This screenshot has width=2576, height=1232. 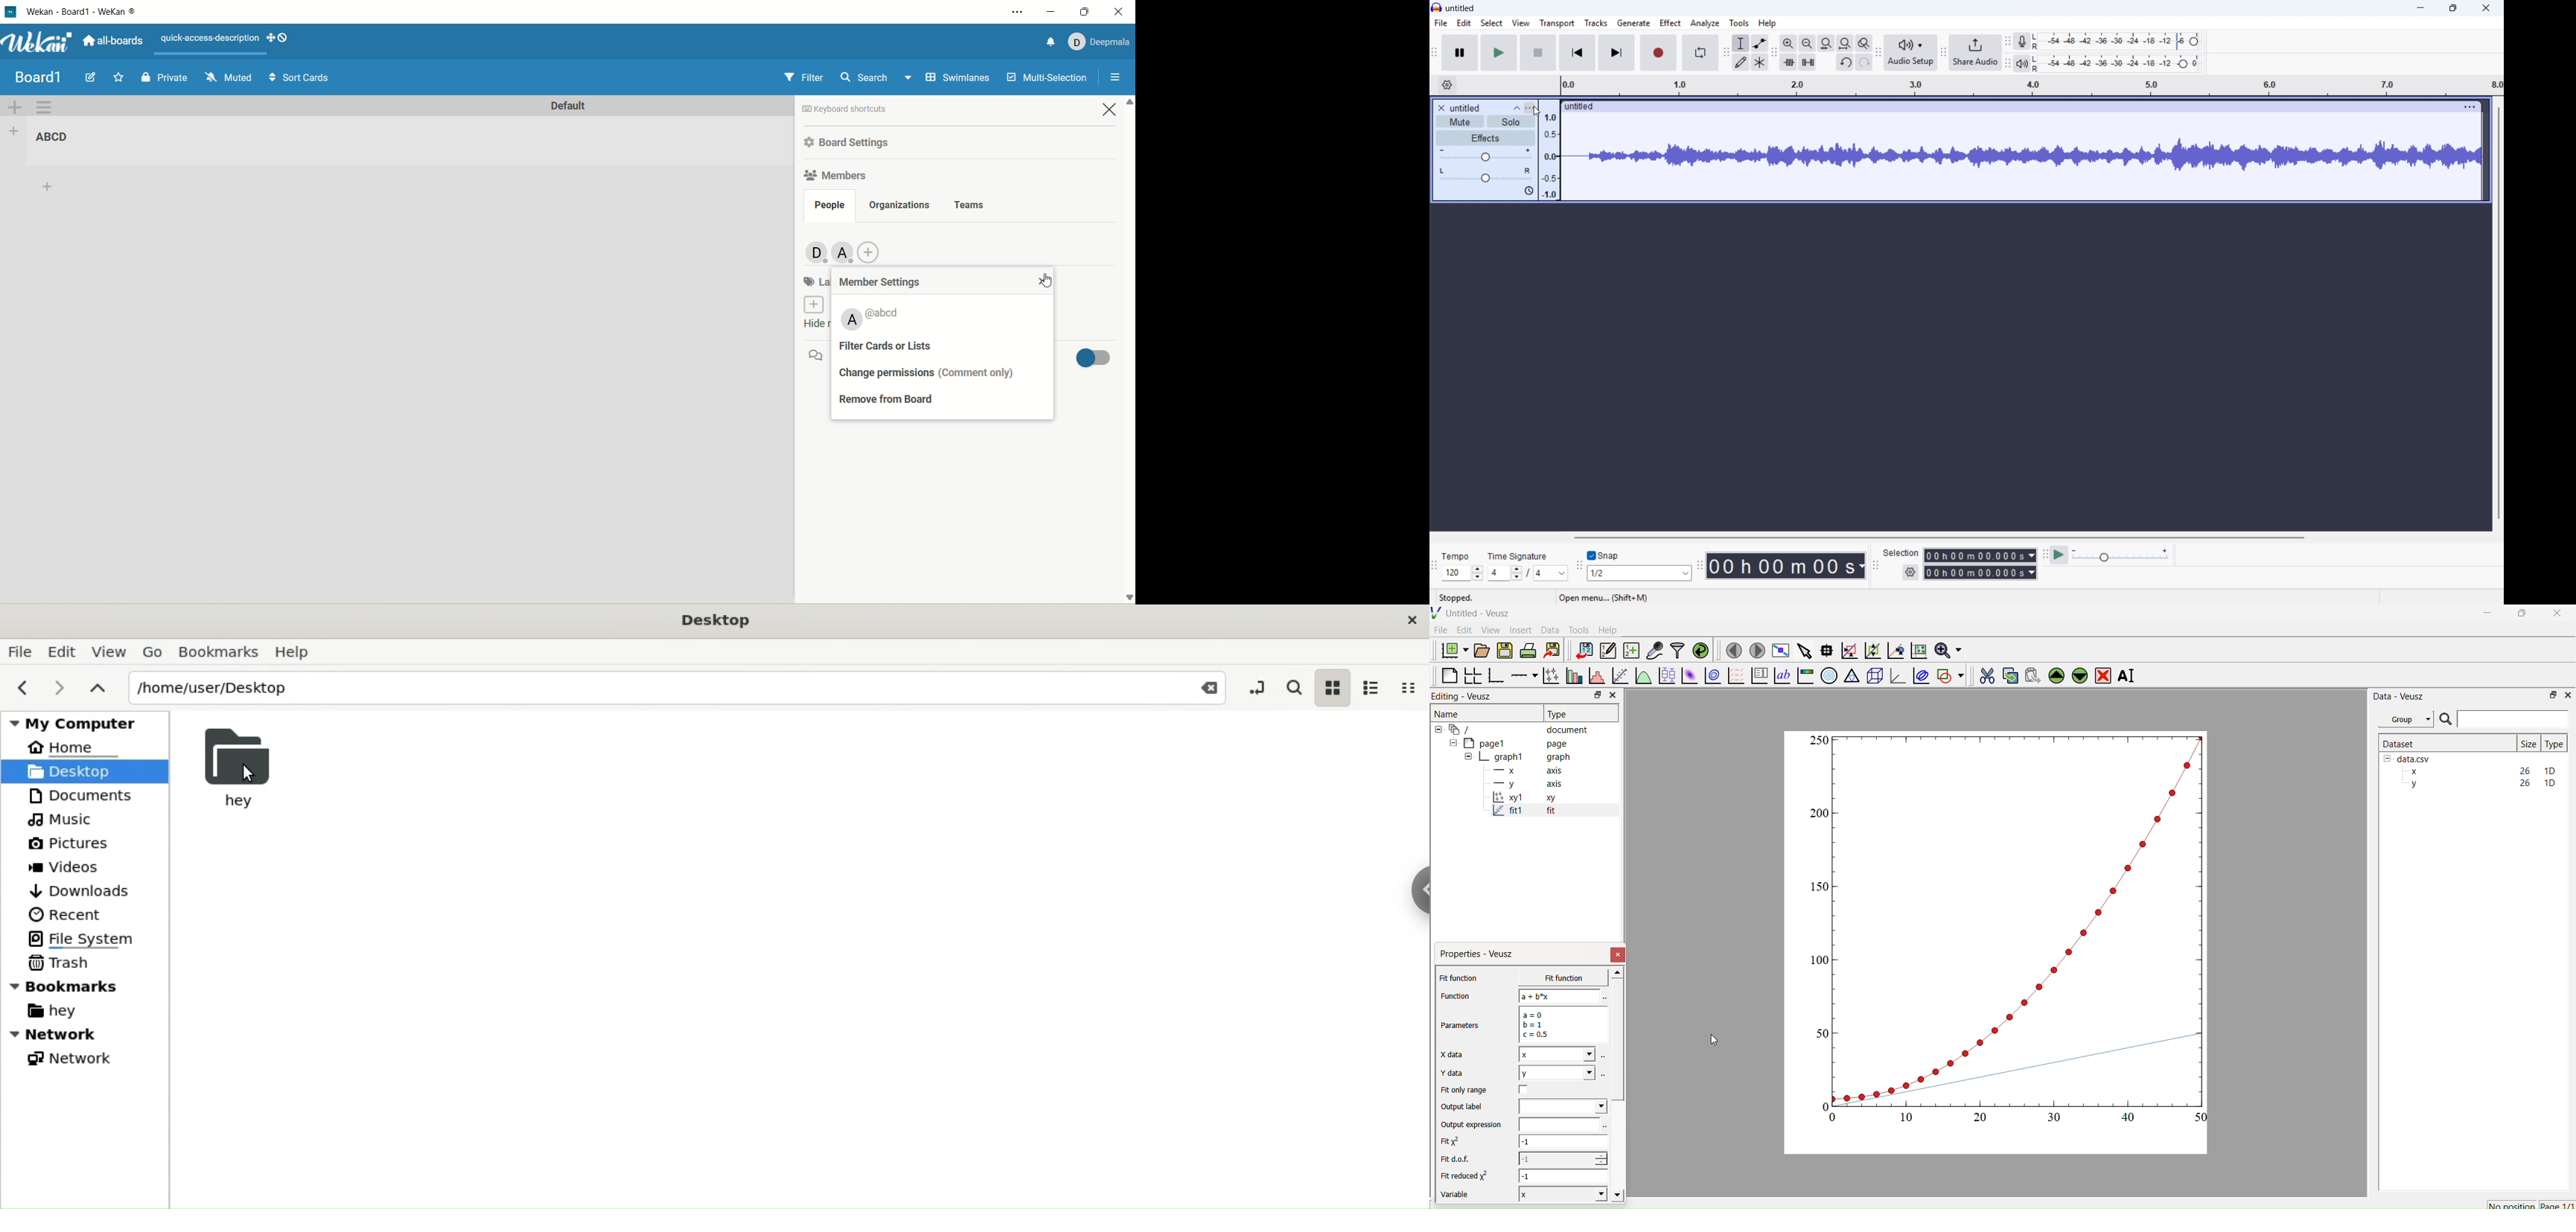 I want to click on Time signature, so click(x=1519, y=555).